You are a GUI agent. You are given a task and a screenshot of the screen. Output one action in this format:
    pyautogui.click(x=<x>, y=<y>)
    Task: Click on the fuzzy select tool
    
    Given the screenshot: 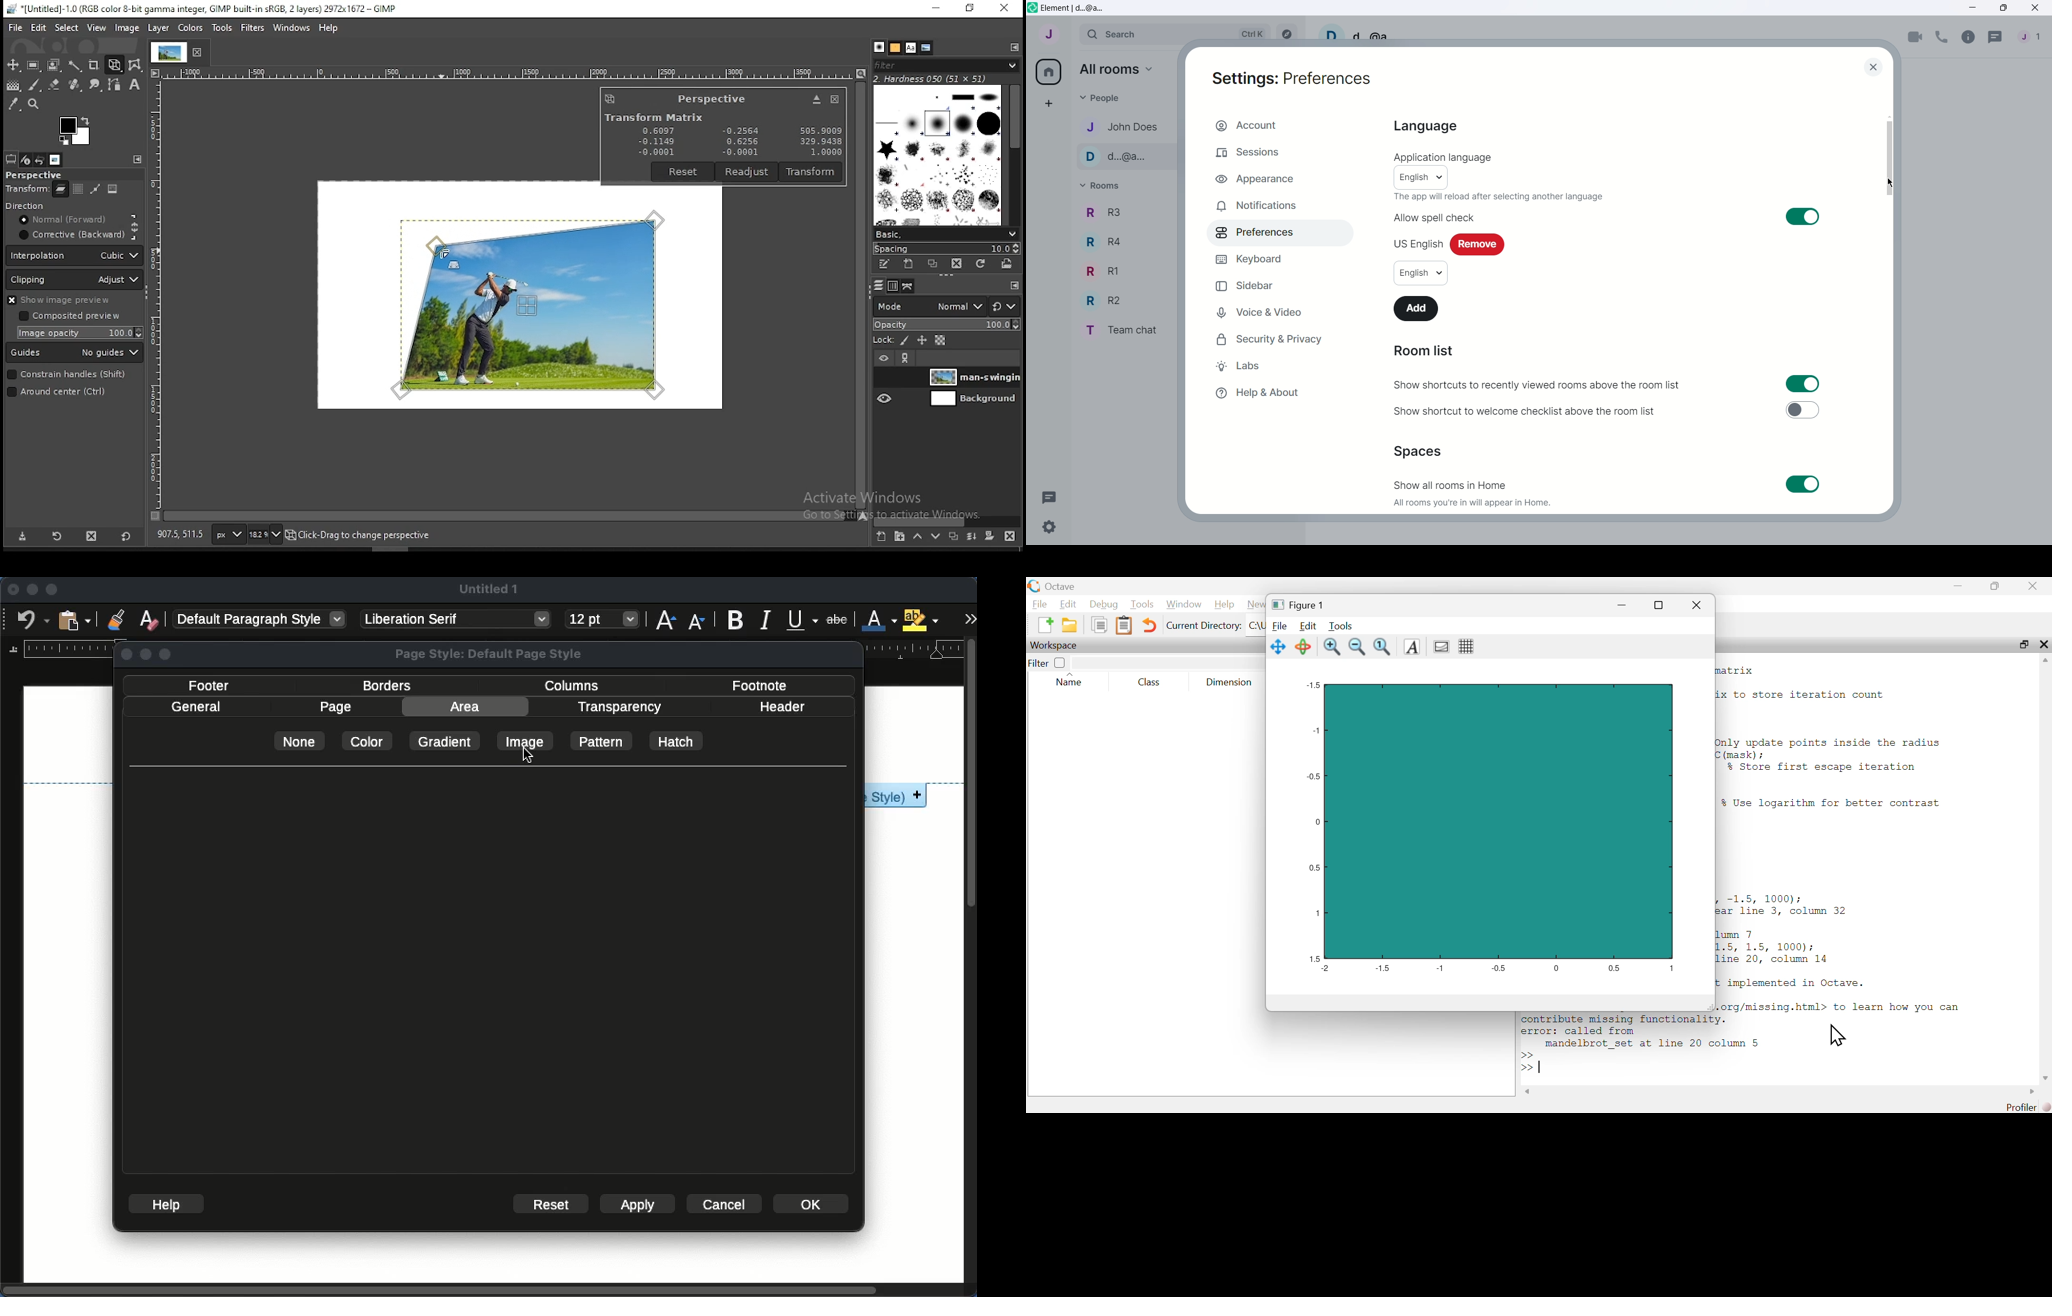 What is the action you would take?
    pyautogui.click(x=76, y=67)
    